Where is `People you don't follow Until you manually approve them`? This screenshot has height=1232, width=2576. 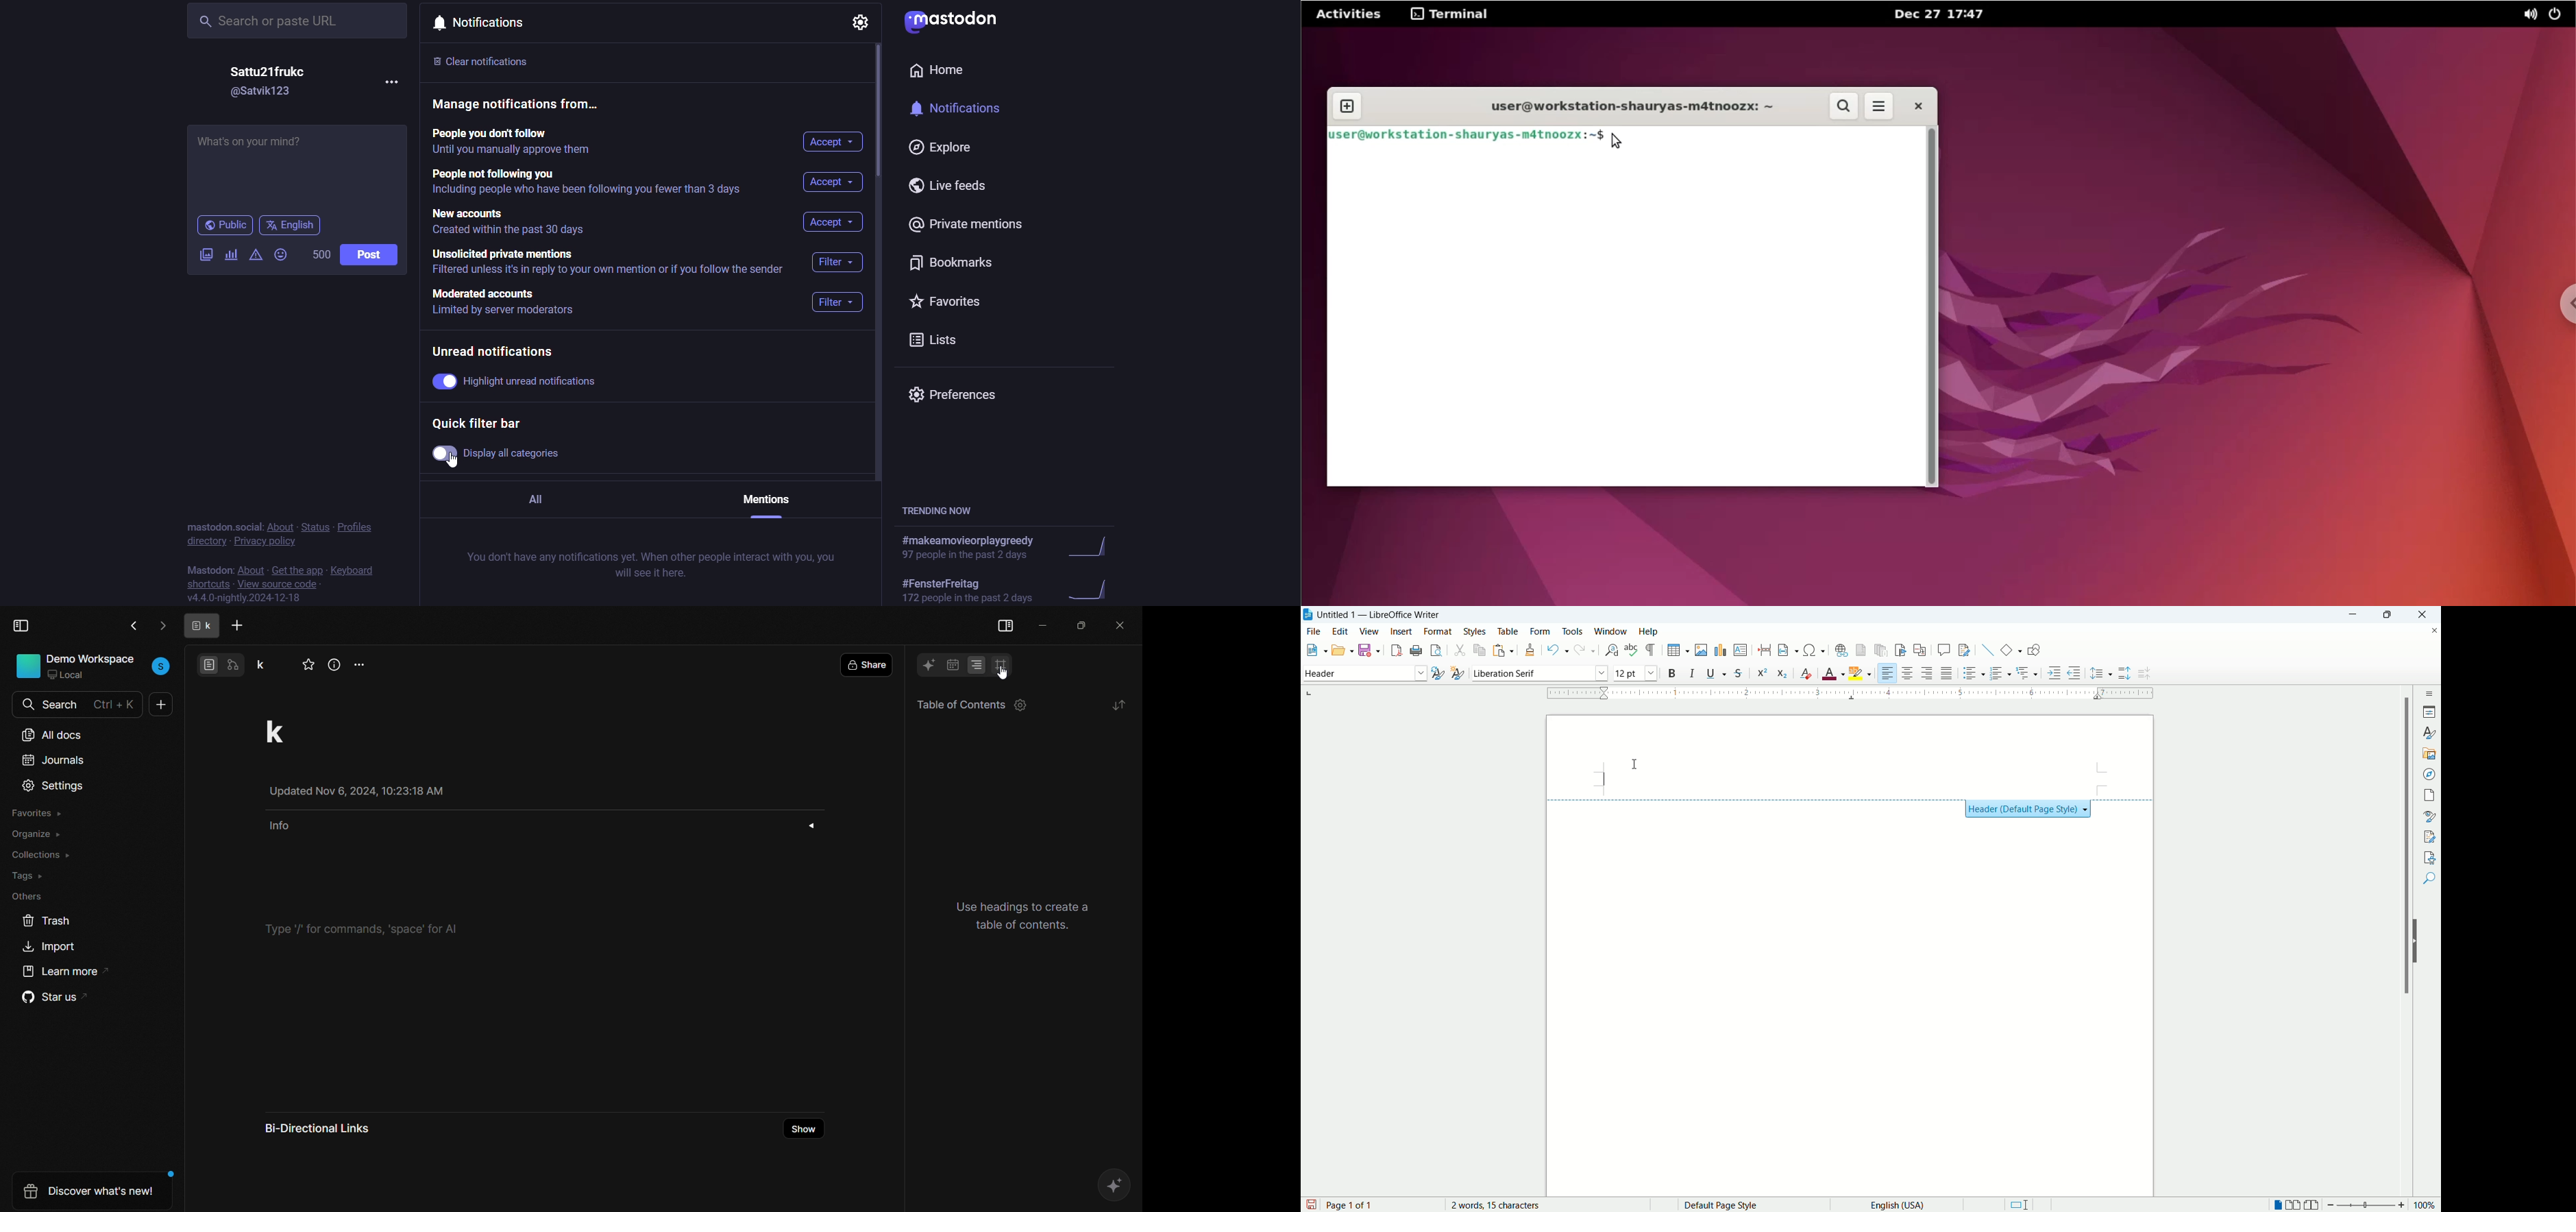
People you don't follow Until you manually approve them is located at coordinates (516, 143).